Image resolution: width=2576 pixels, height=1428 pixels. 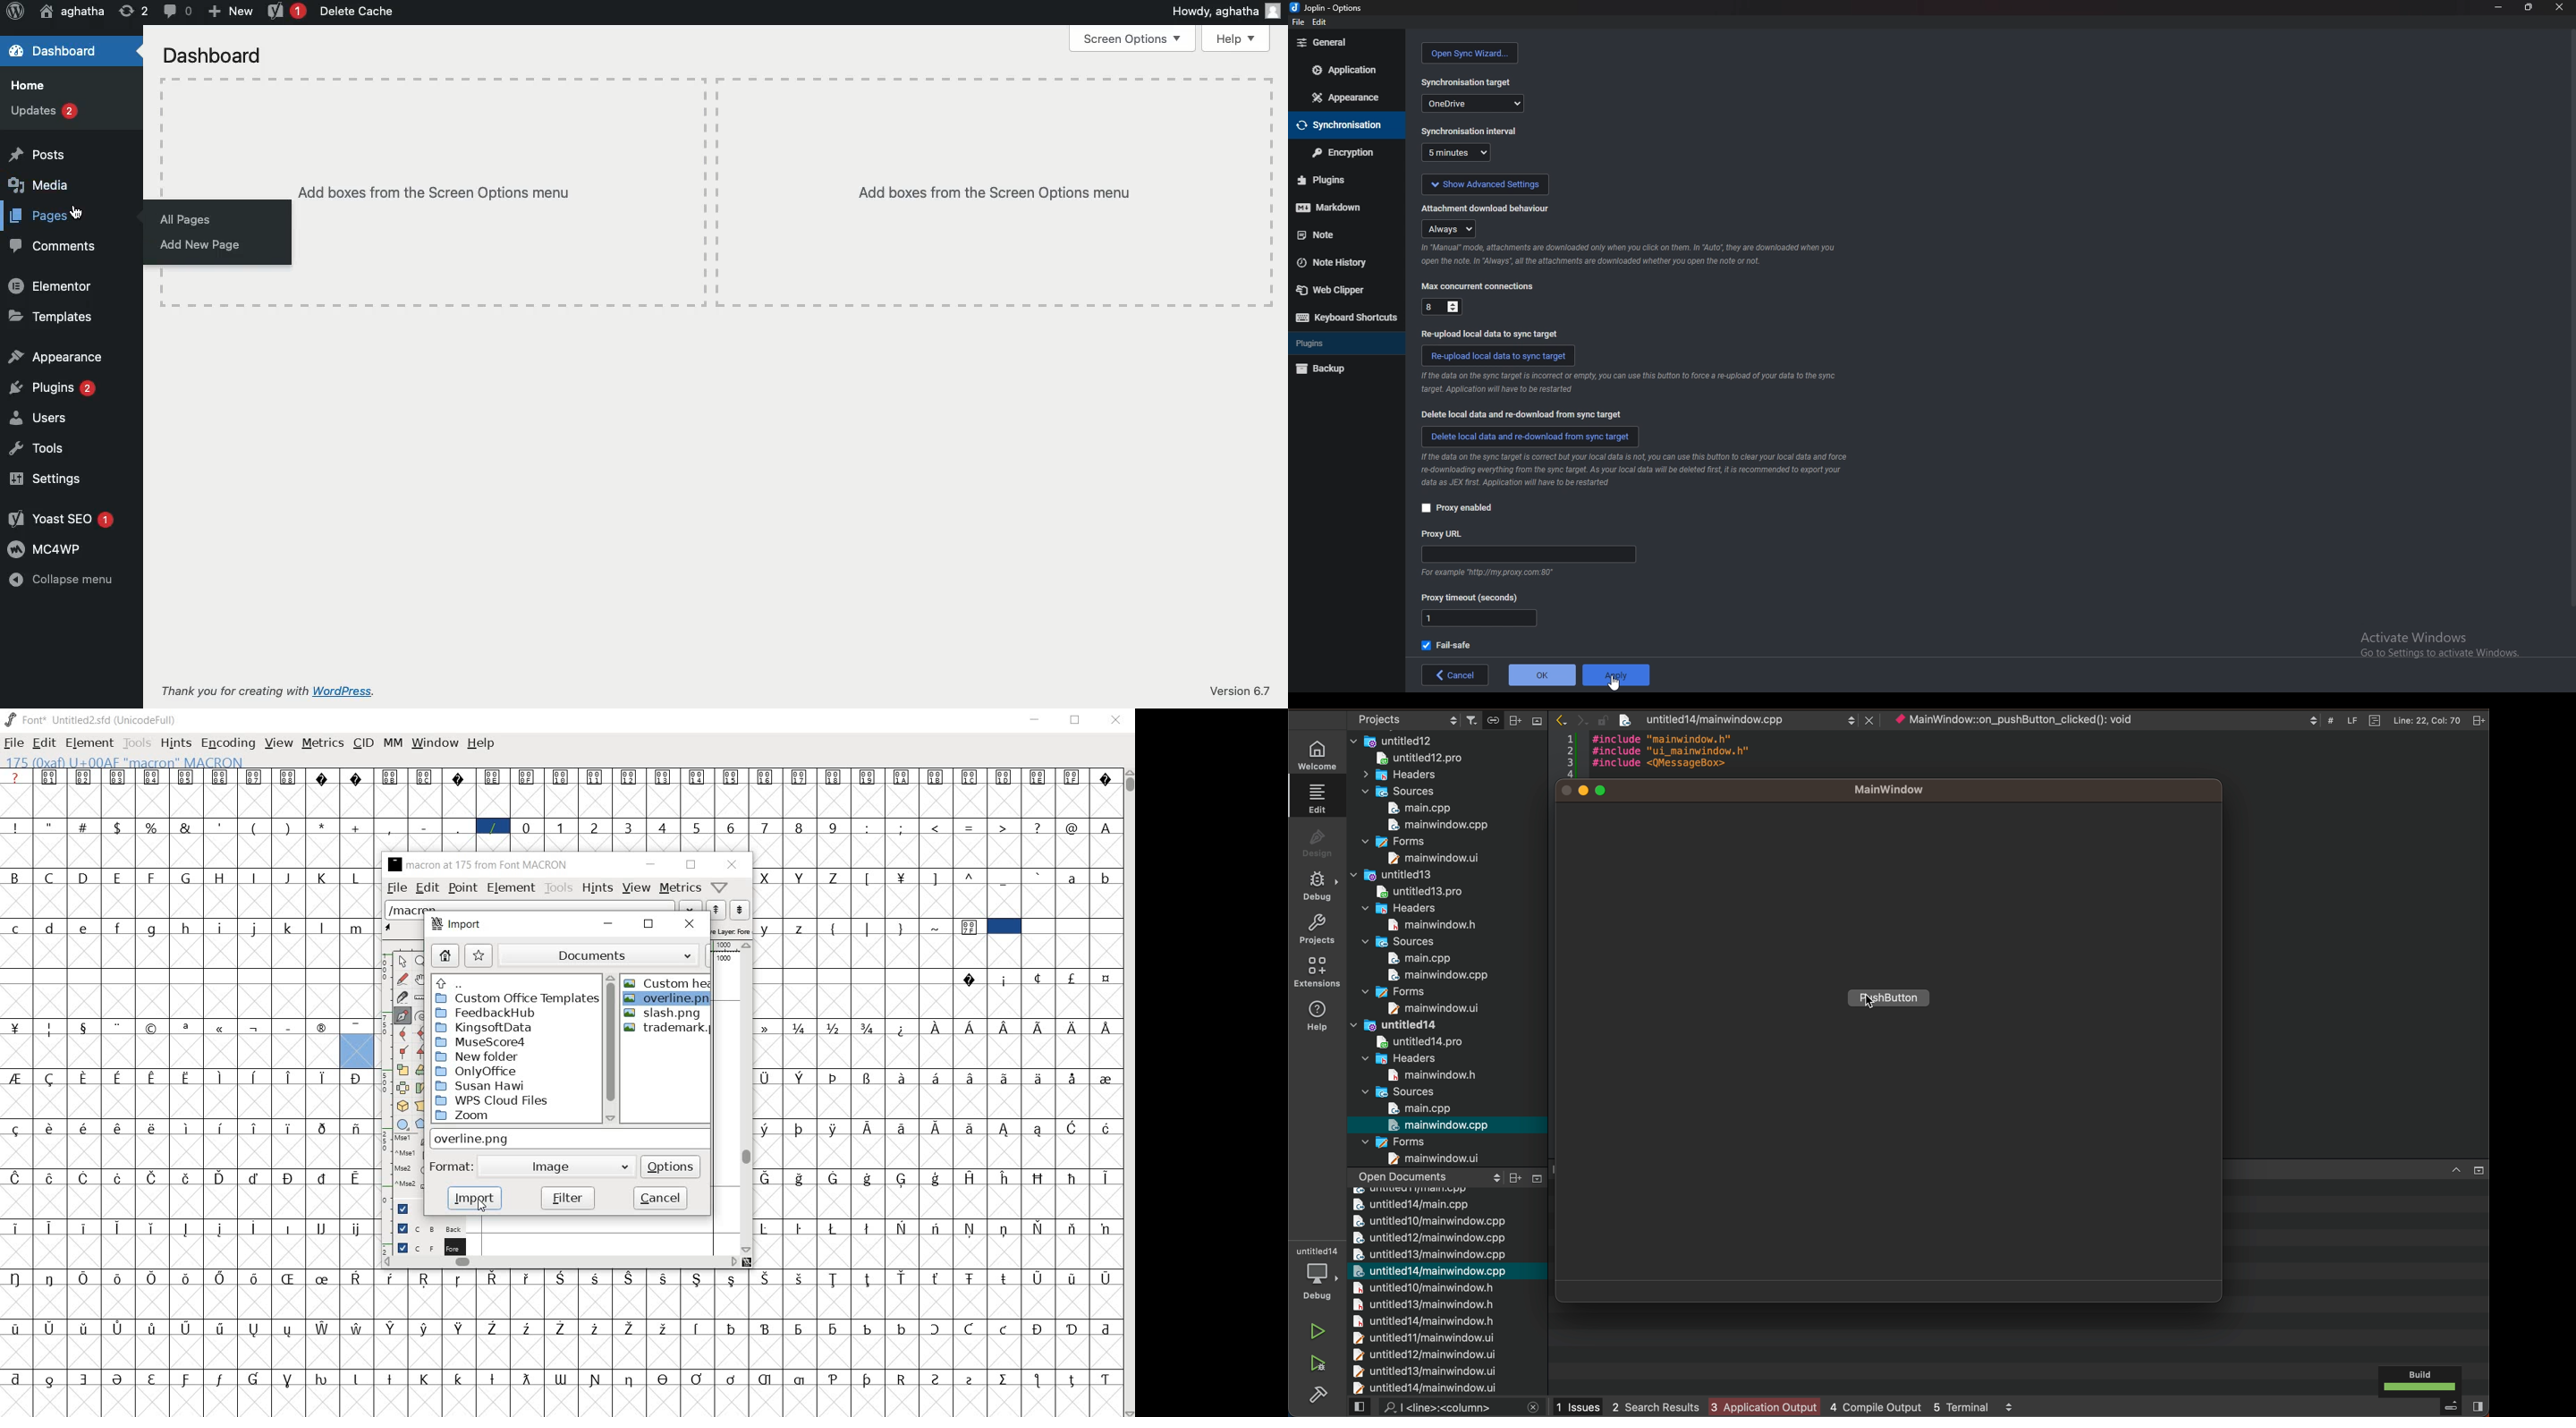 What do you see at coordinates (322, 778) in the screenshot?
I see `Symbol` at bounding box center [322, 778].